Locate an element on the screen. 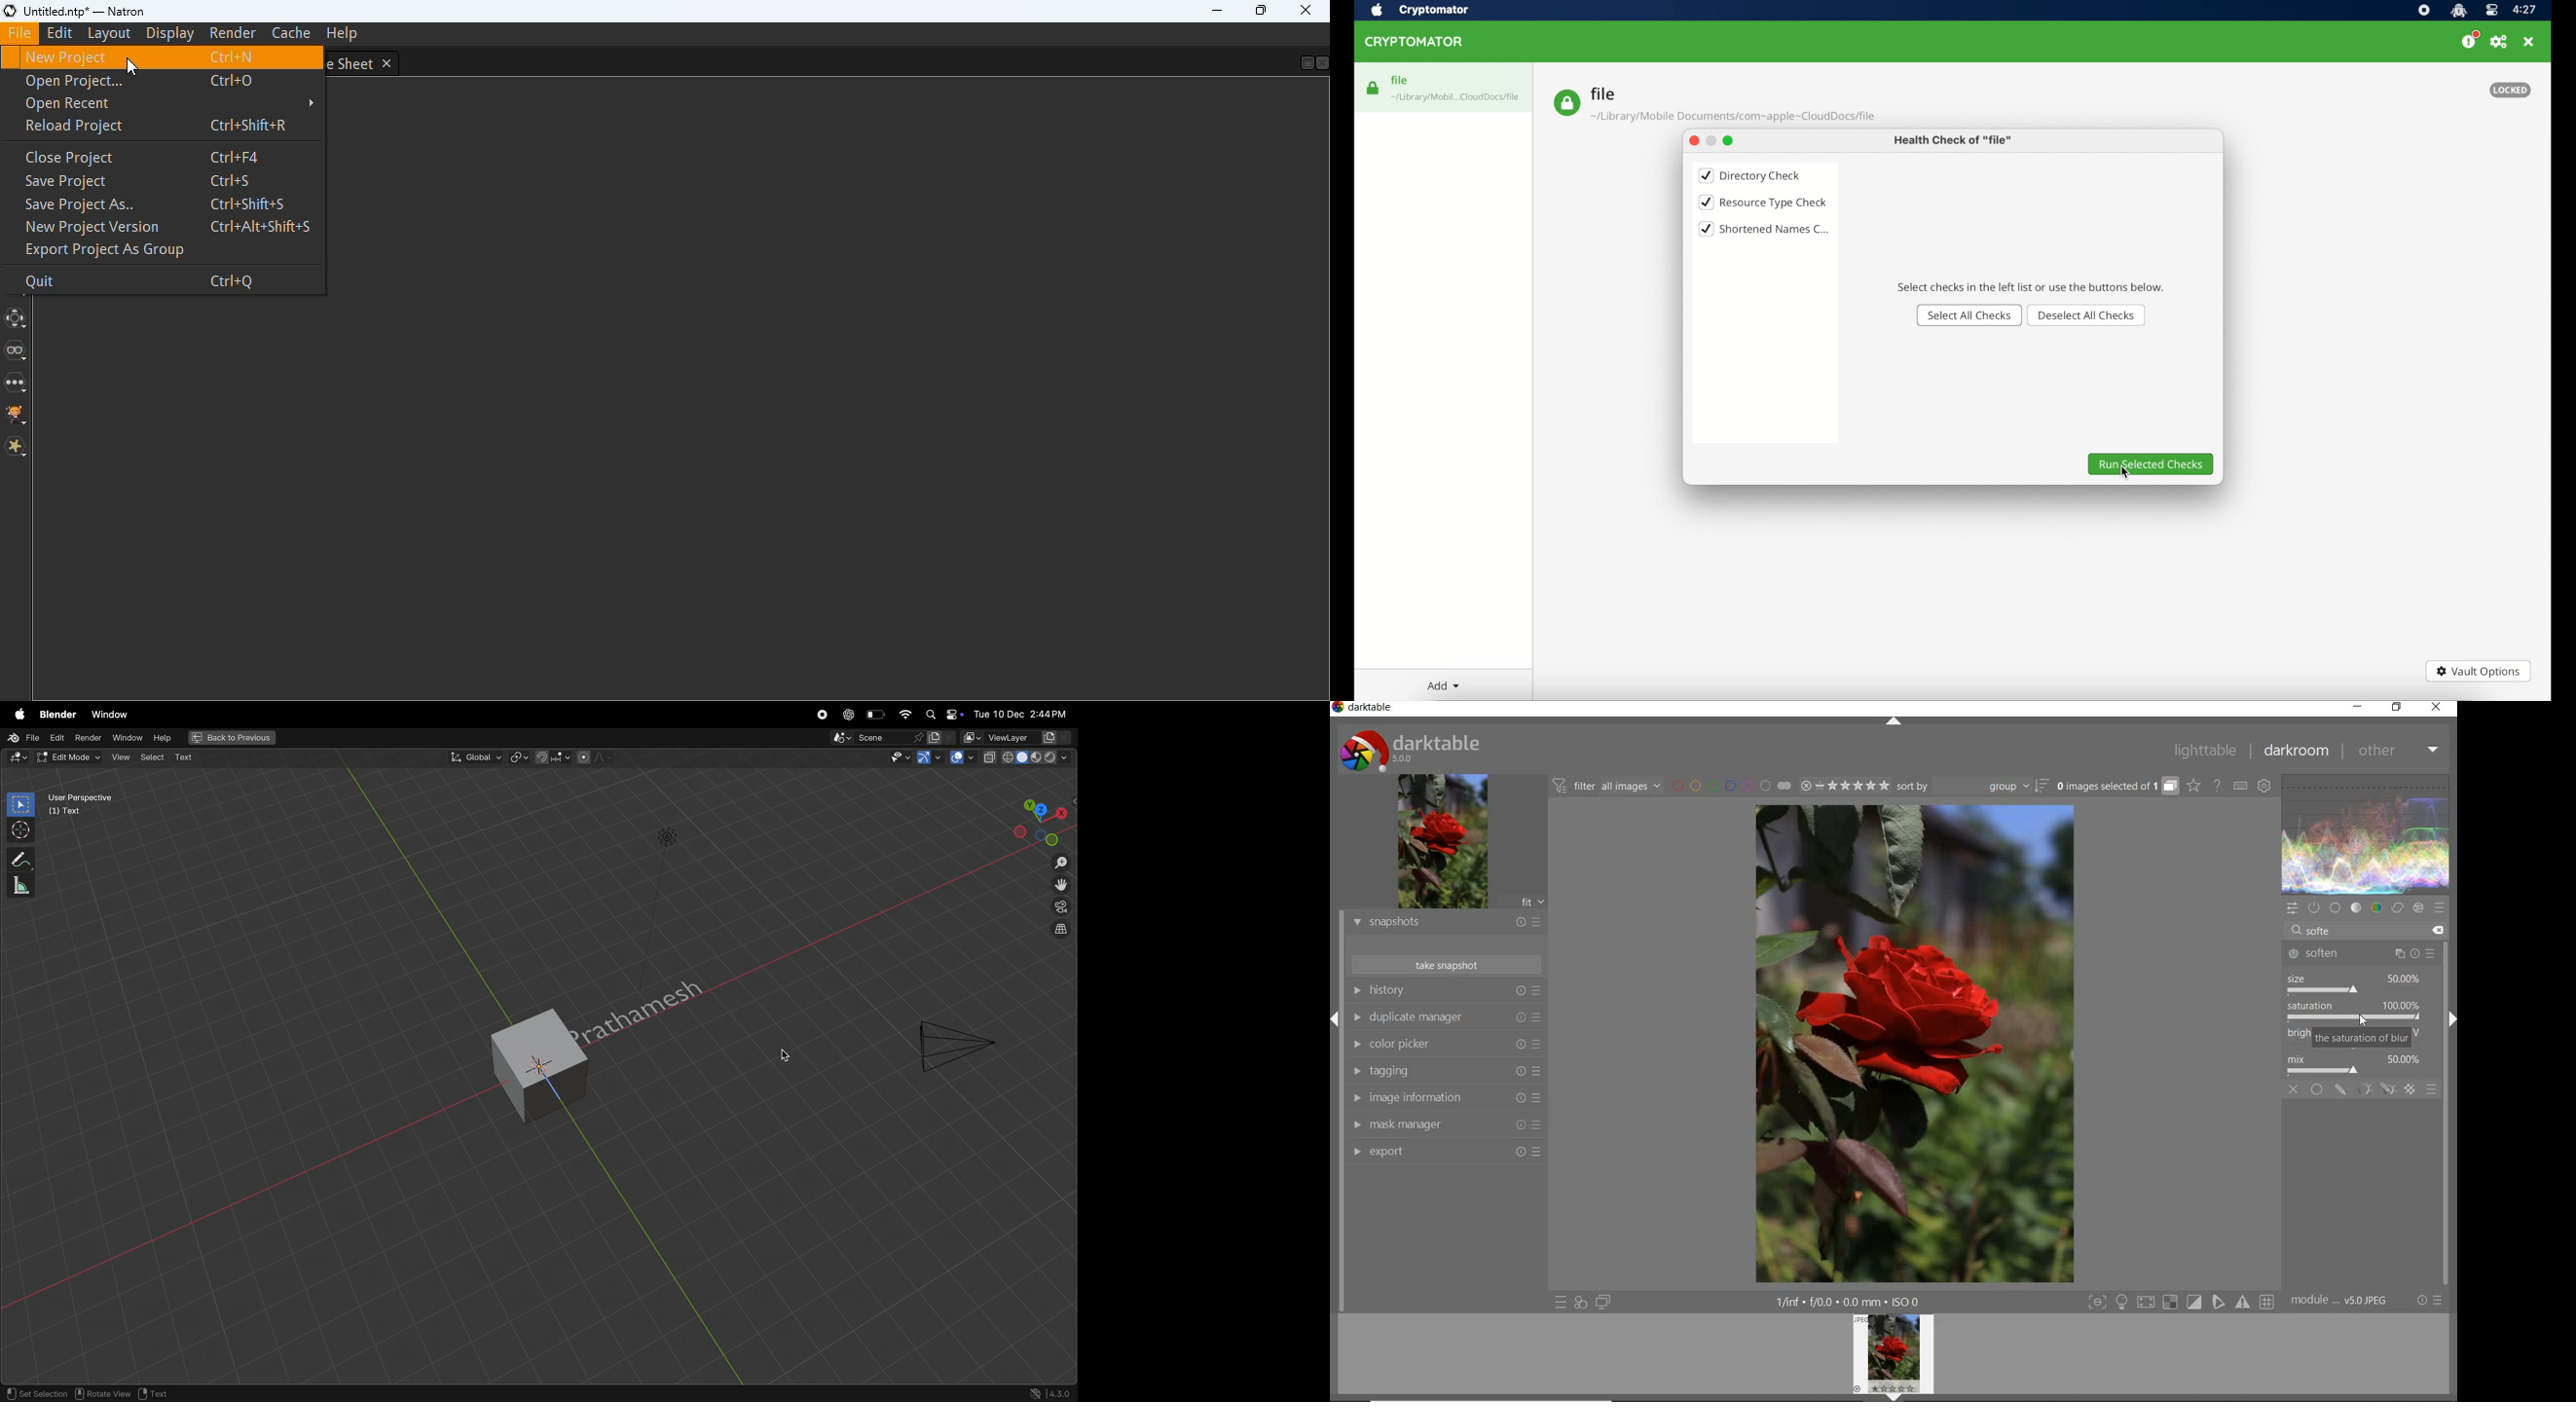 The image size is (2576, 1428). waveform is located at coordinates (2365, 834).